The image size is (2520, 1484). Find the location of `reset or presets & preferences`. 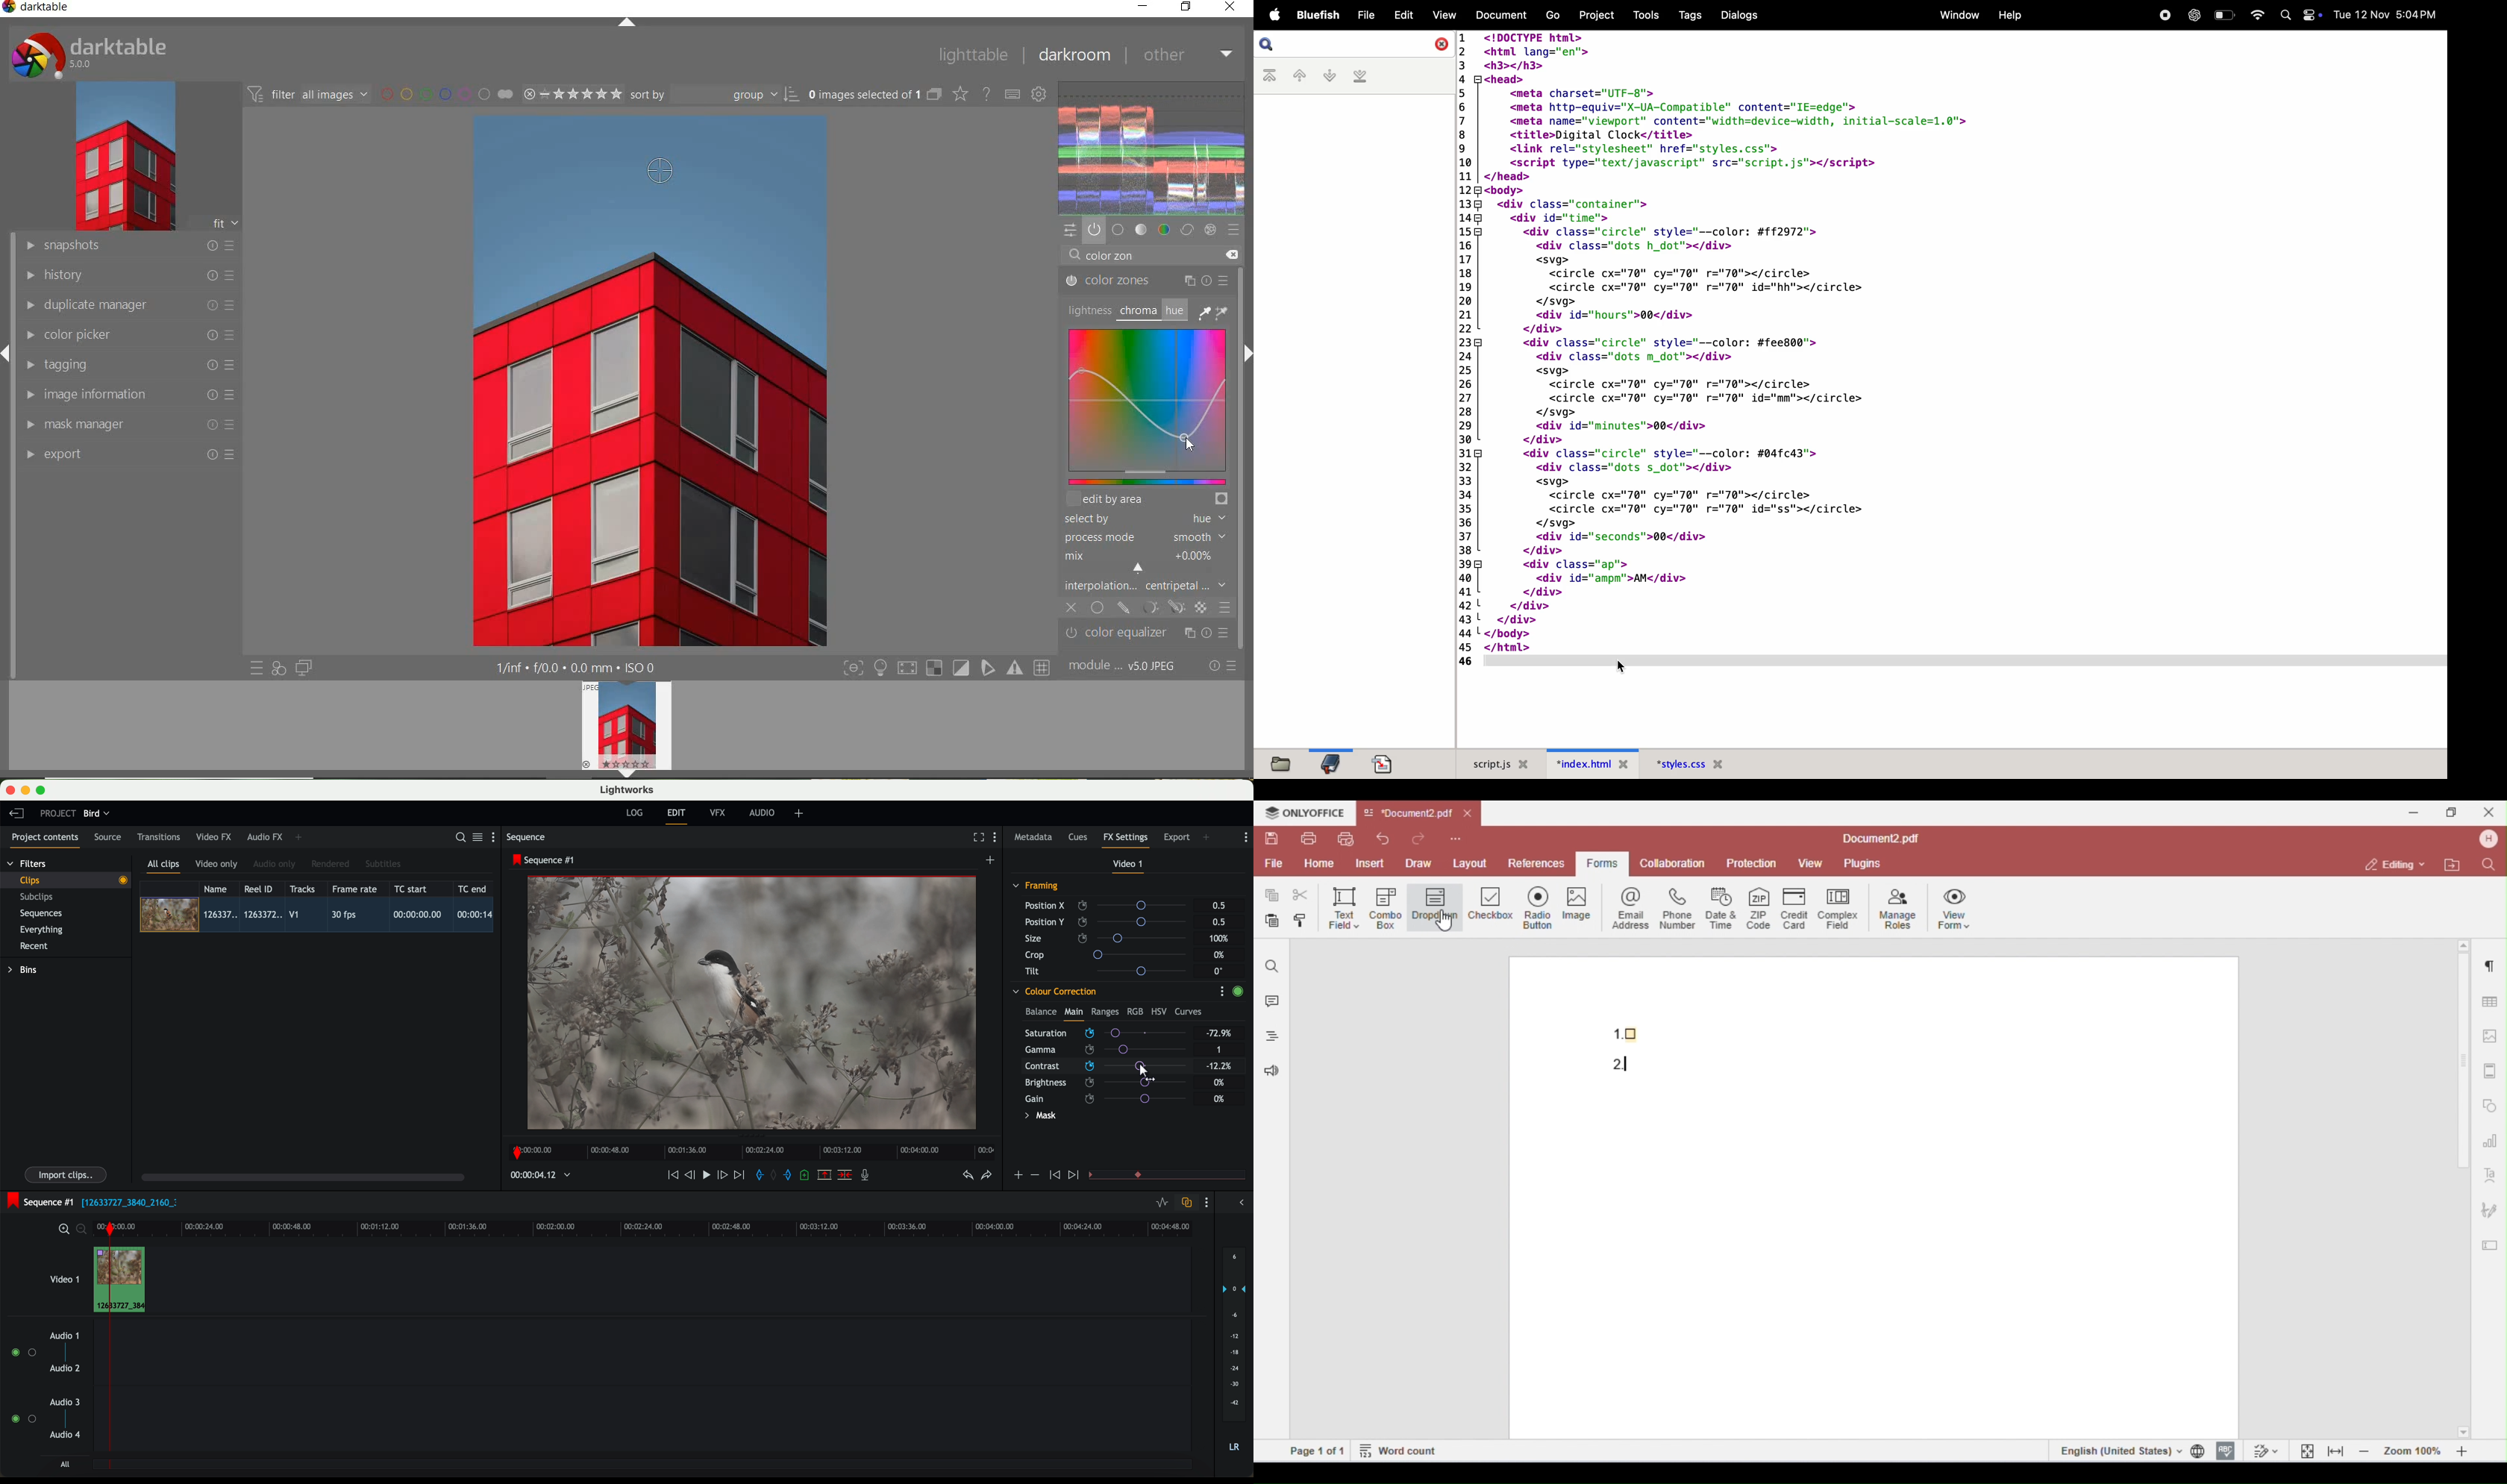

reset or presets & preferences is located at coordinates (1222, 667).